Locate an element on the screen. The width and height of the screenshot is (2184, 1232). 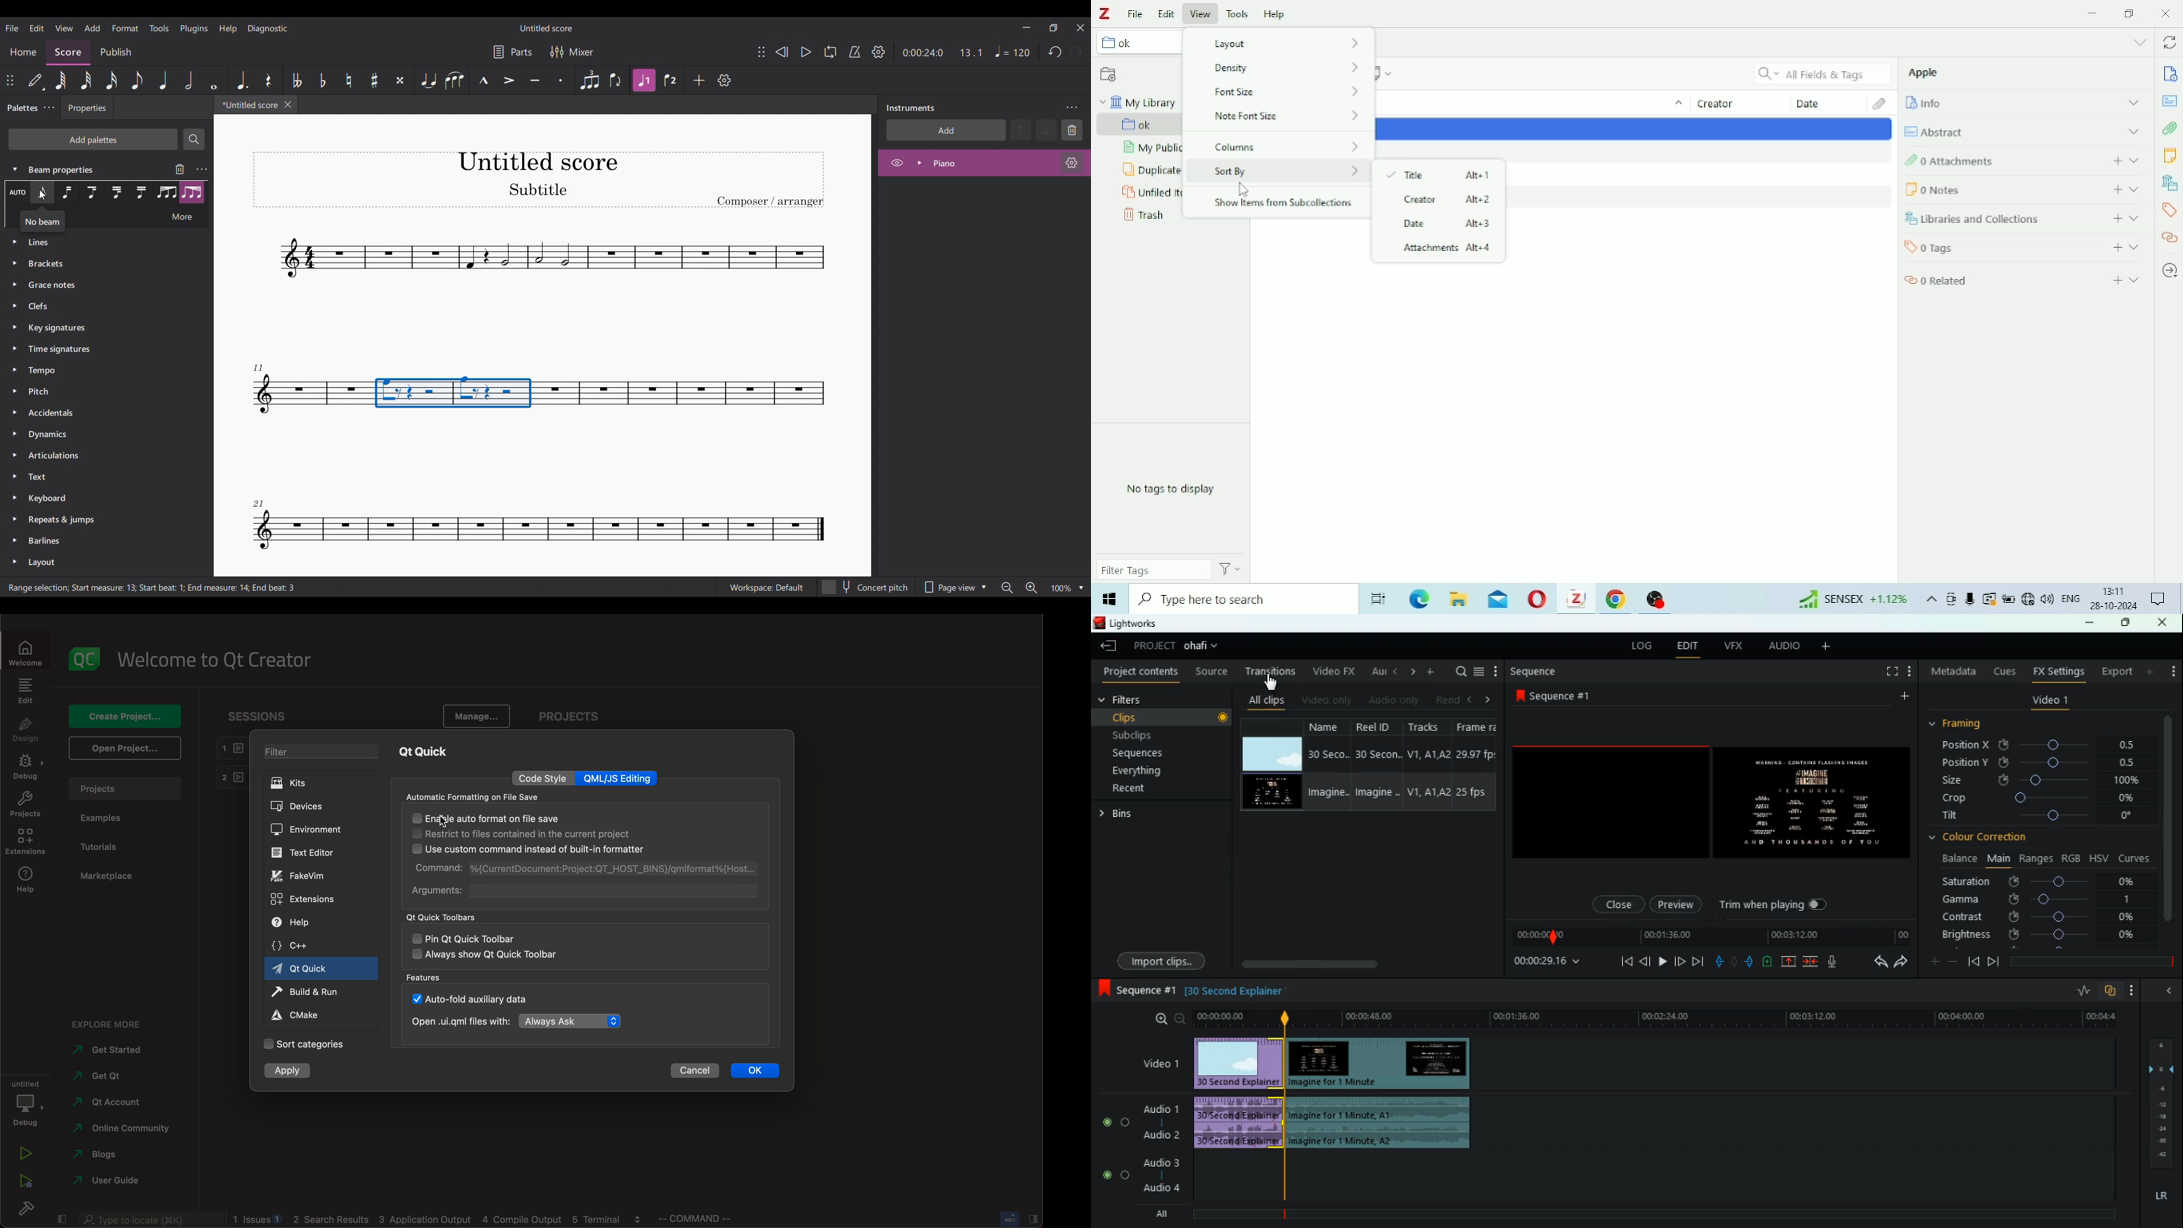
editor is located at coordinates (307, 852).